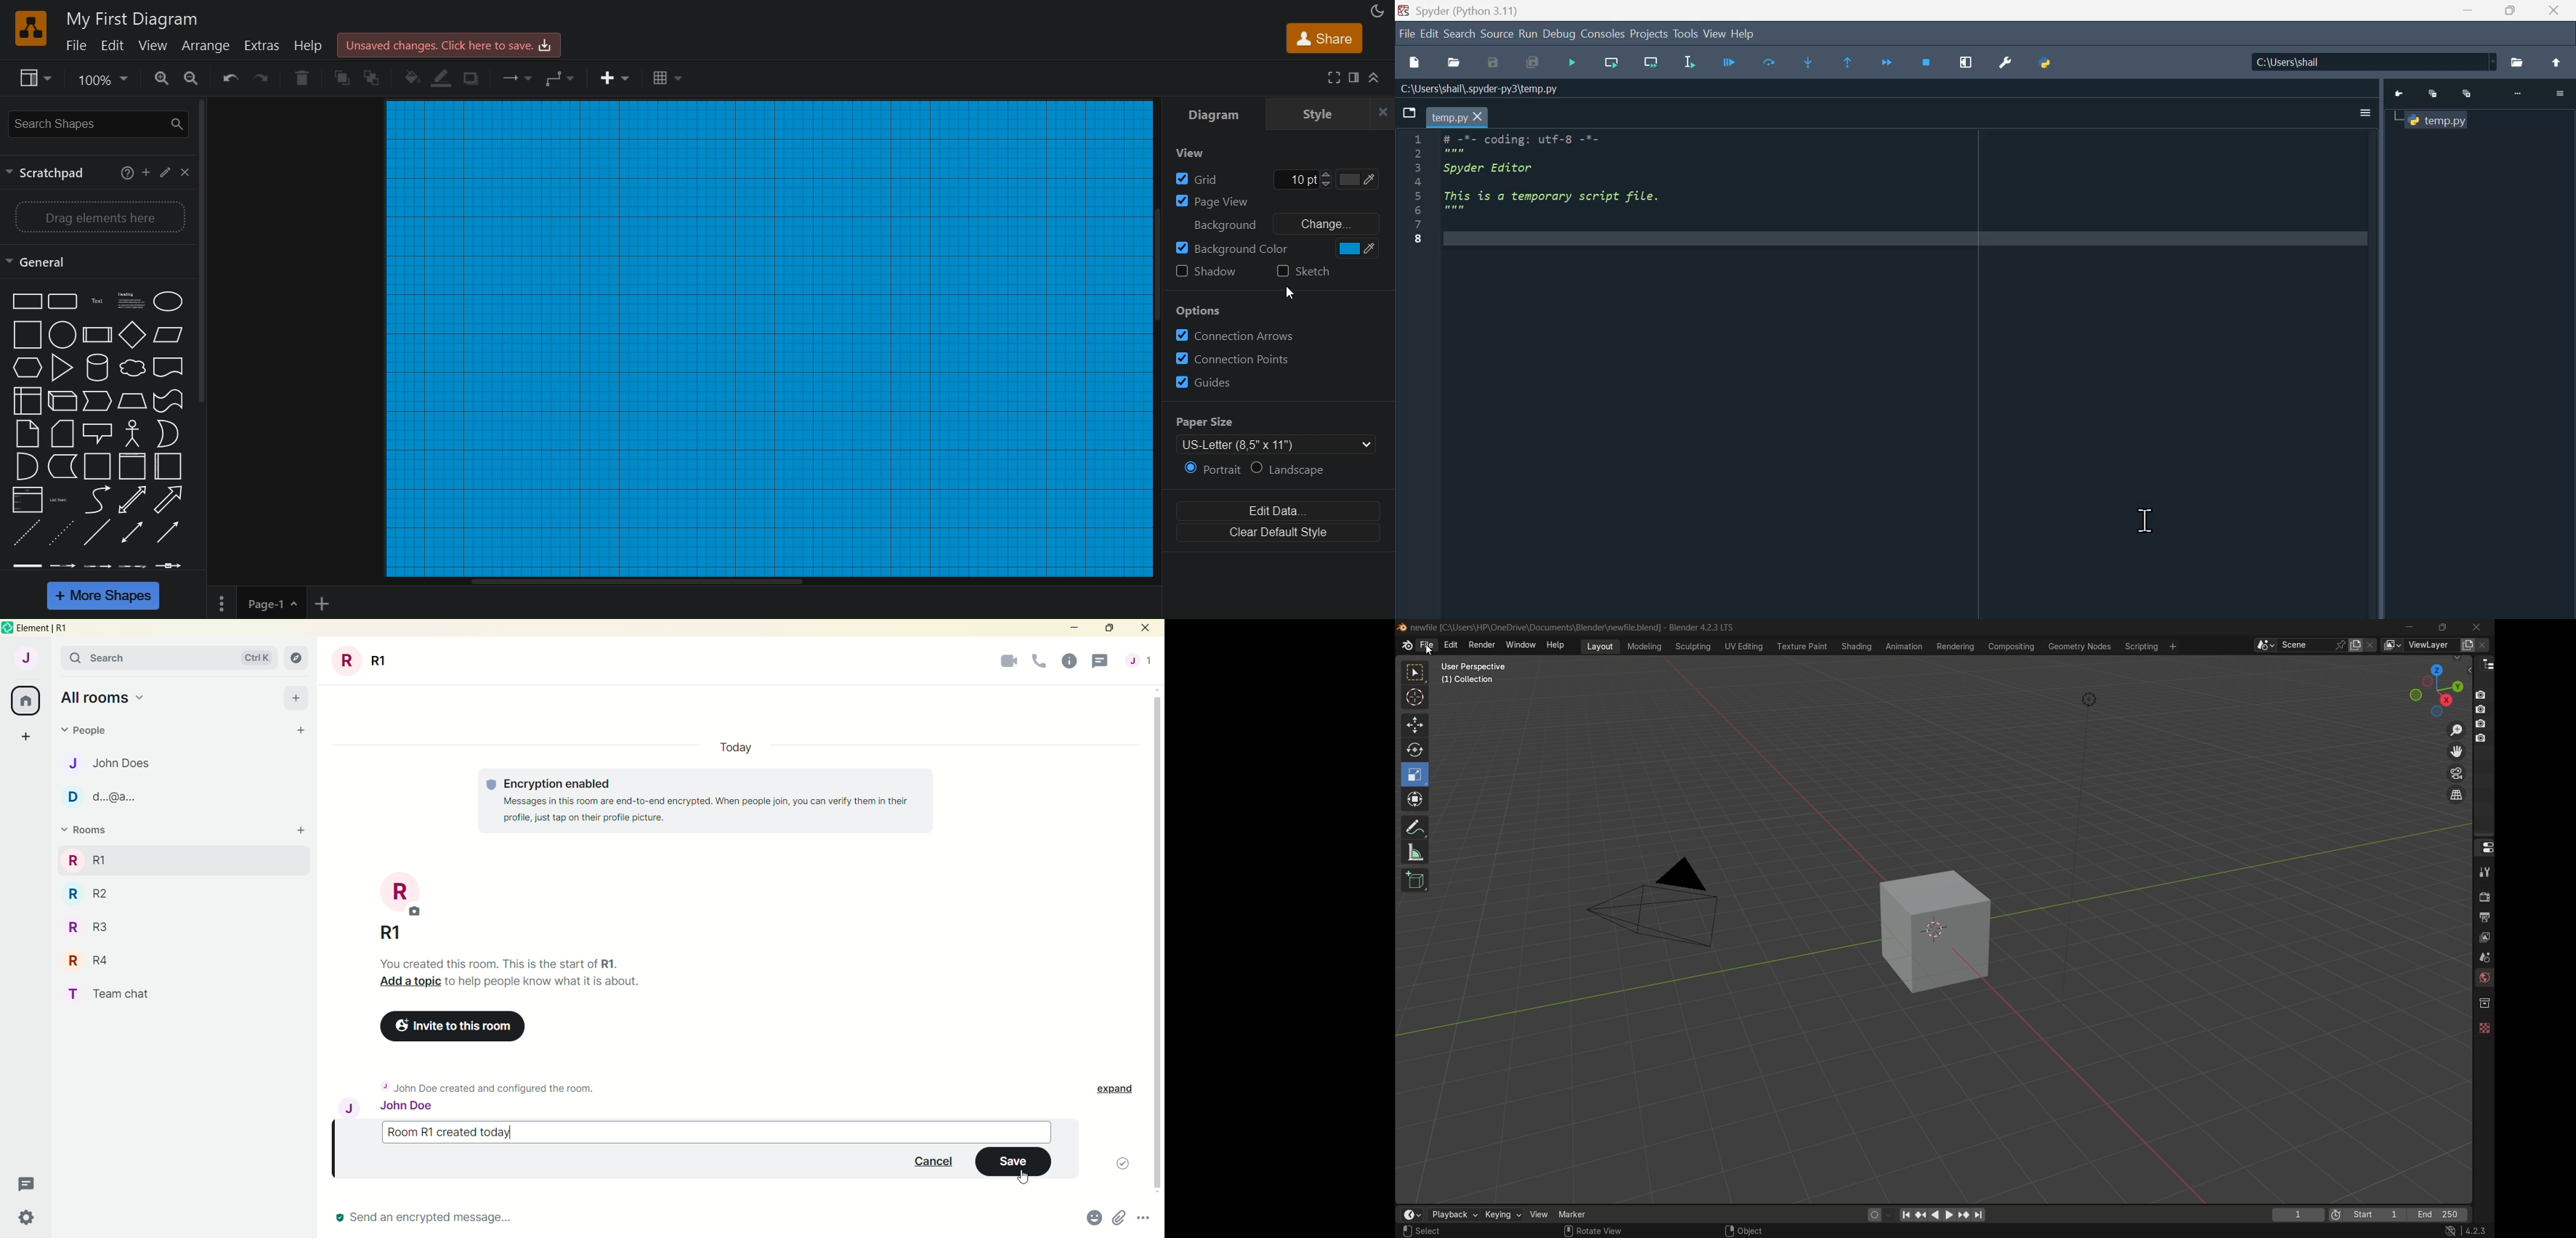  What do you see at coordinates (1382, 113) in the screenshot?
I see `close` at bounding box center [1382, 113].